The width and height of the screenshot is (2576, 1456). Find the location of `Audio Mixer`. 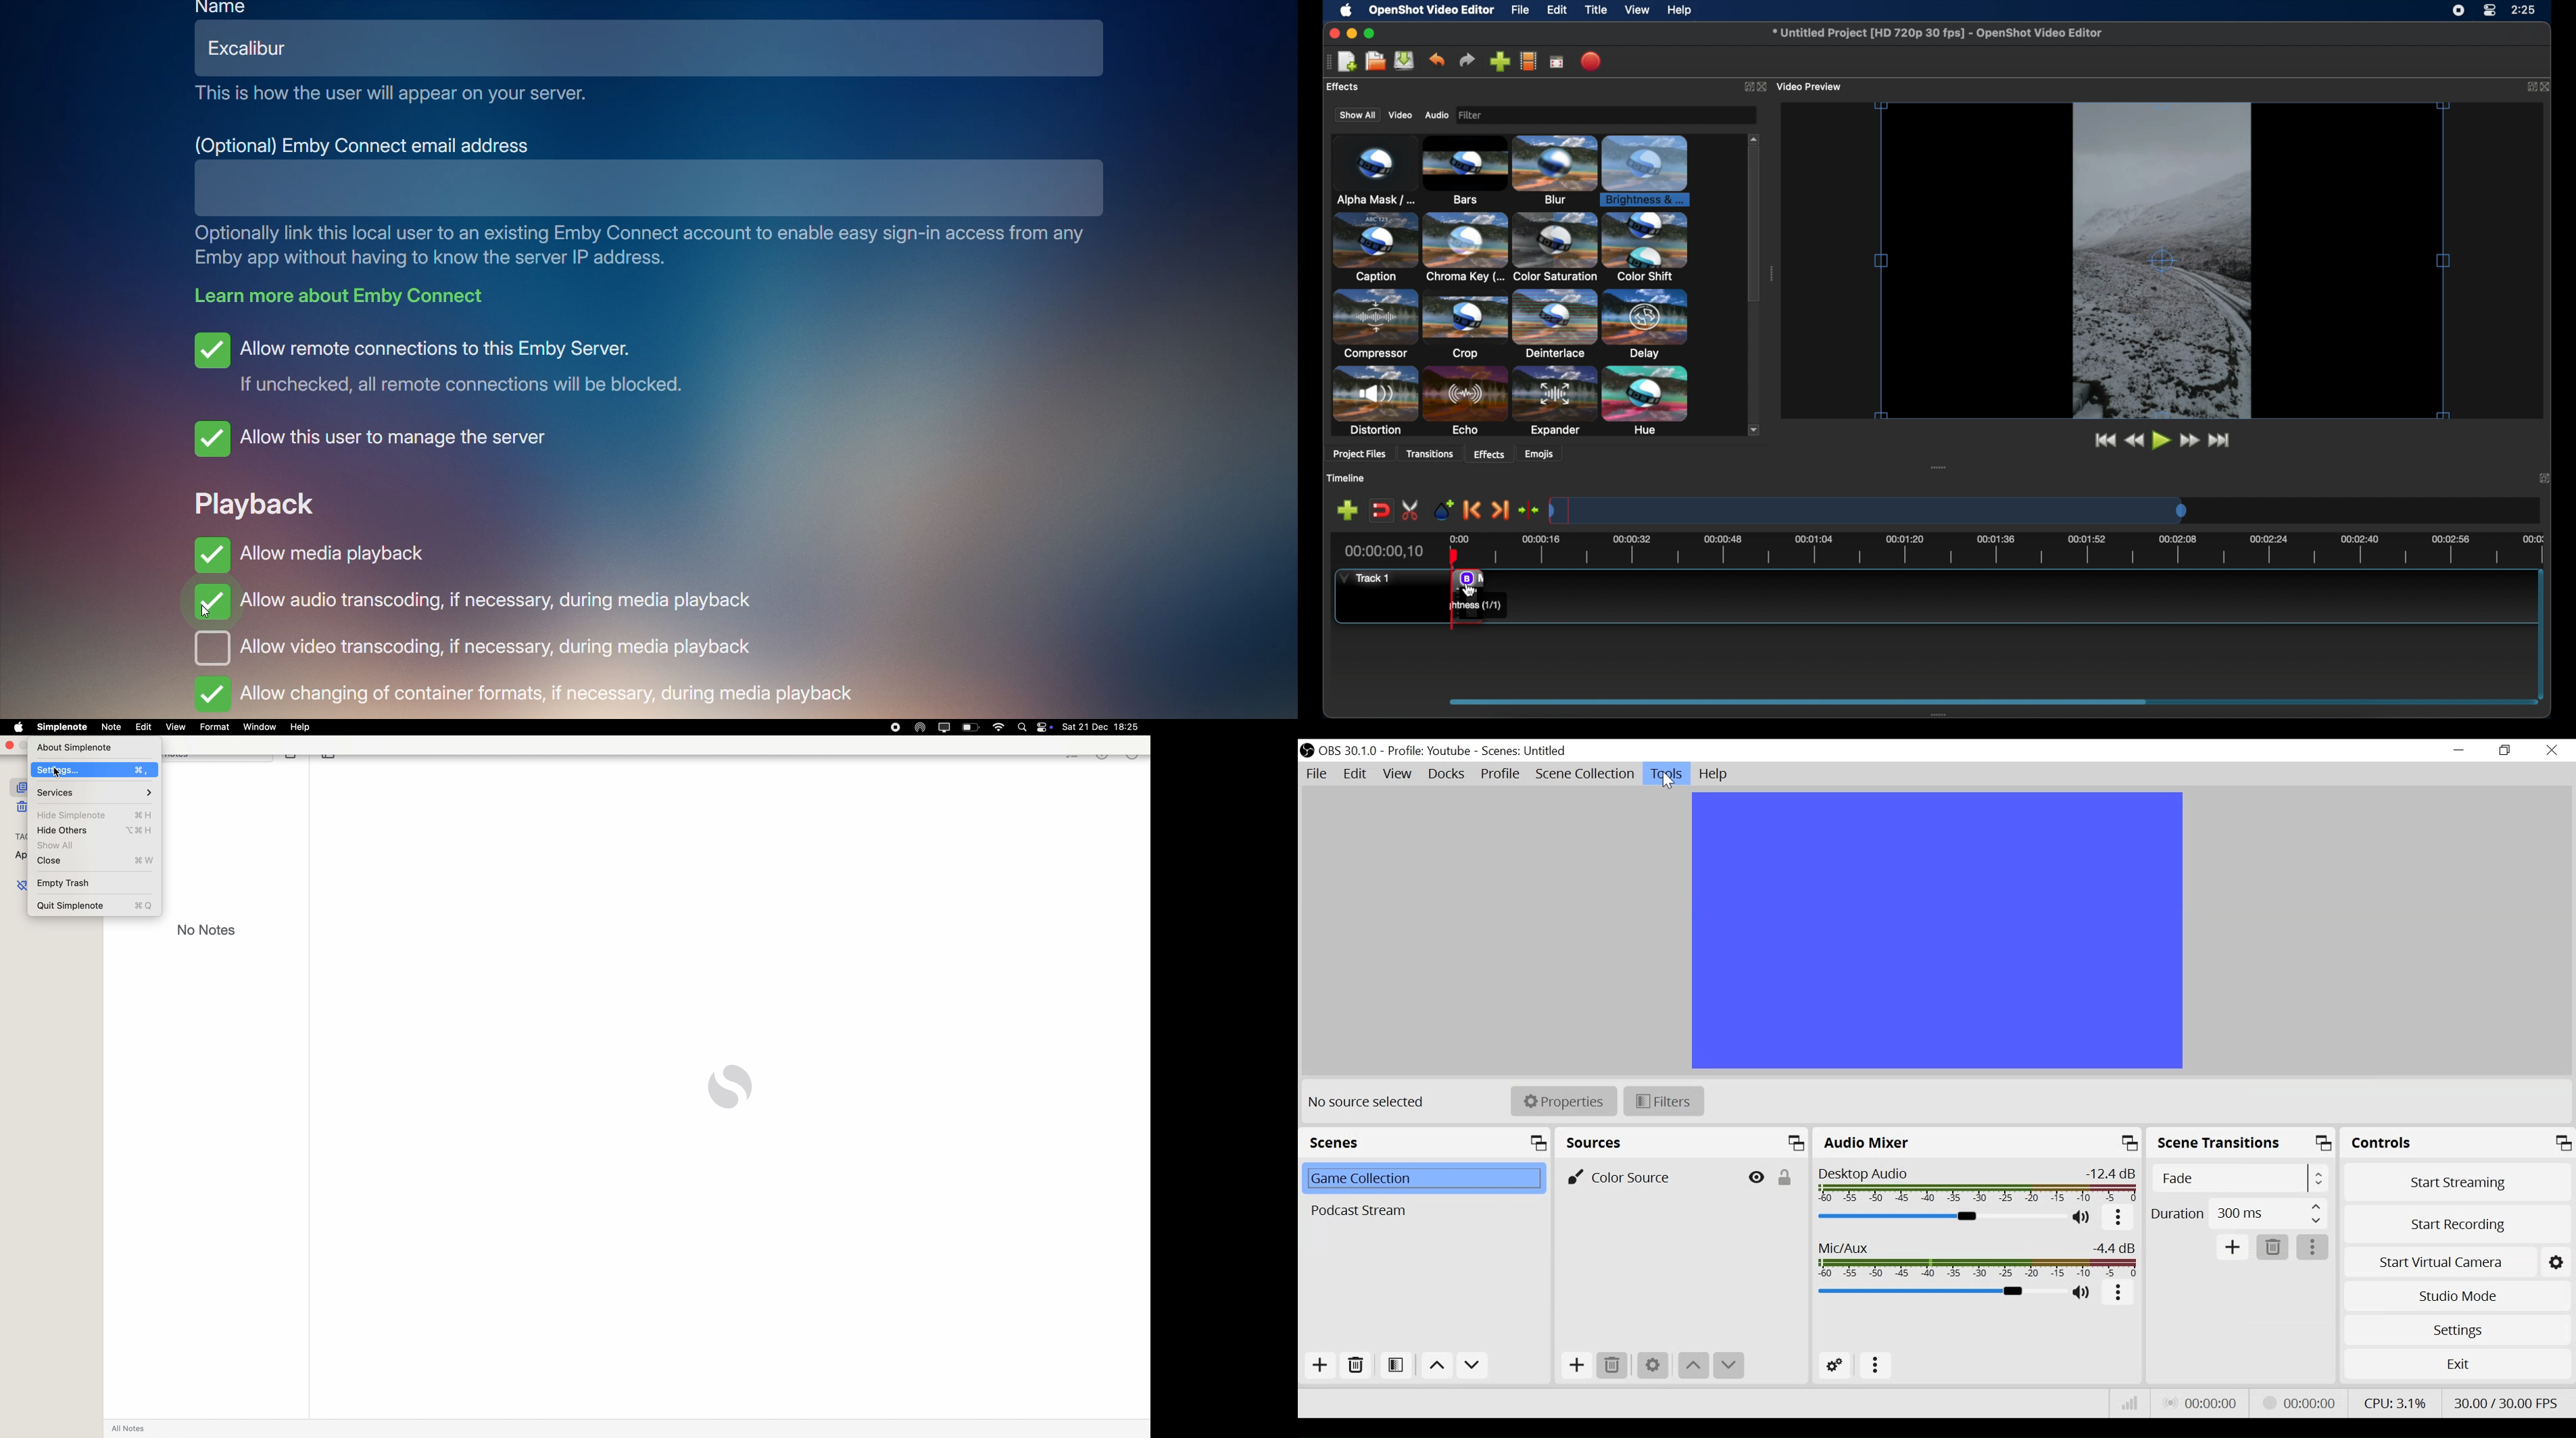

Audio Mixer is located at coordinates (1979, 1142).